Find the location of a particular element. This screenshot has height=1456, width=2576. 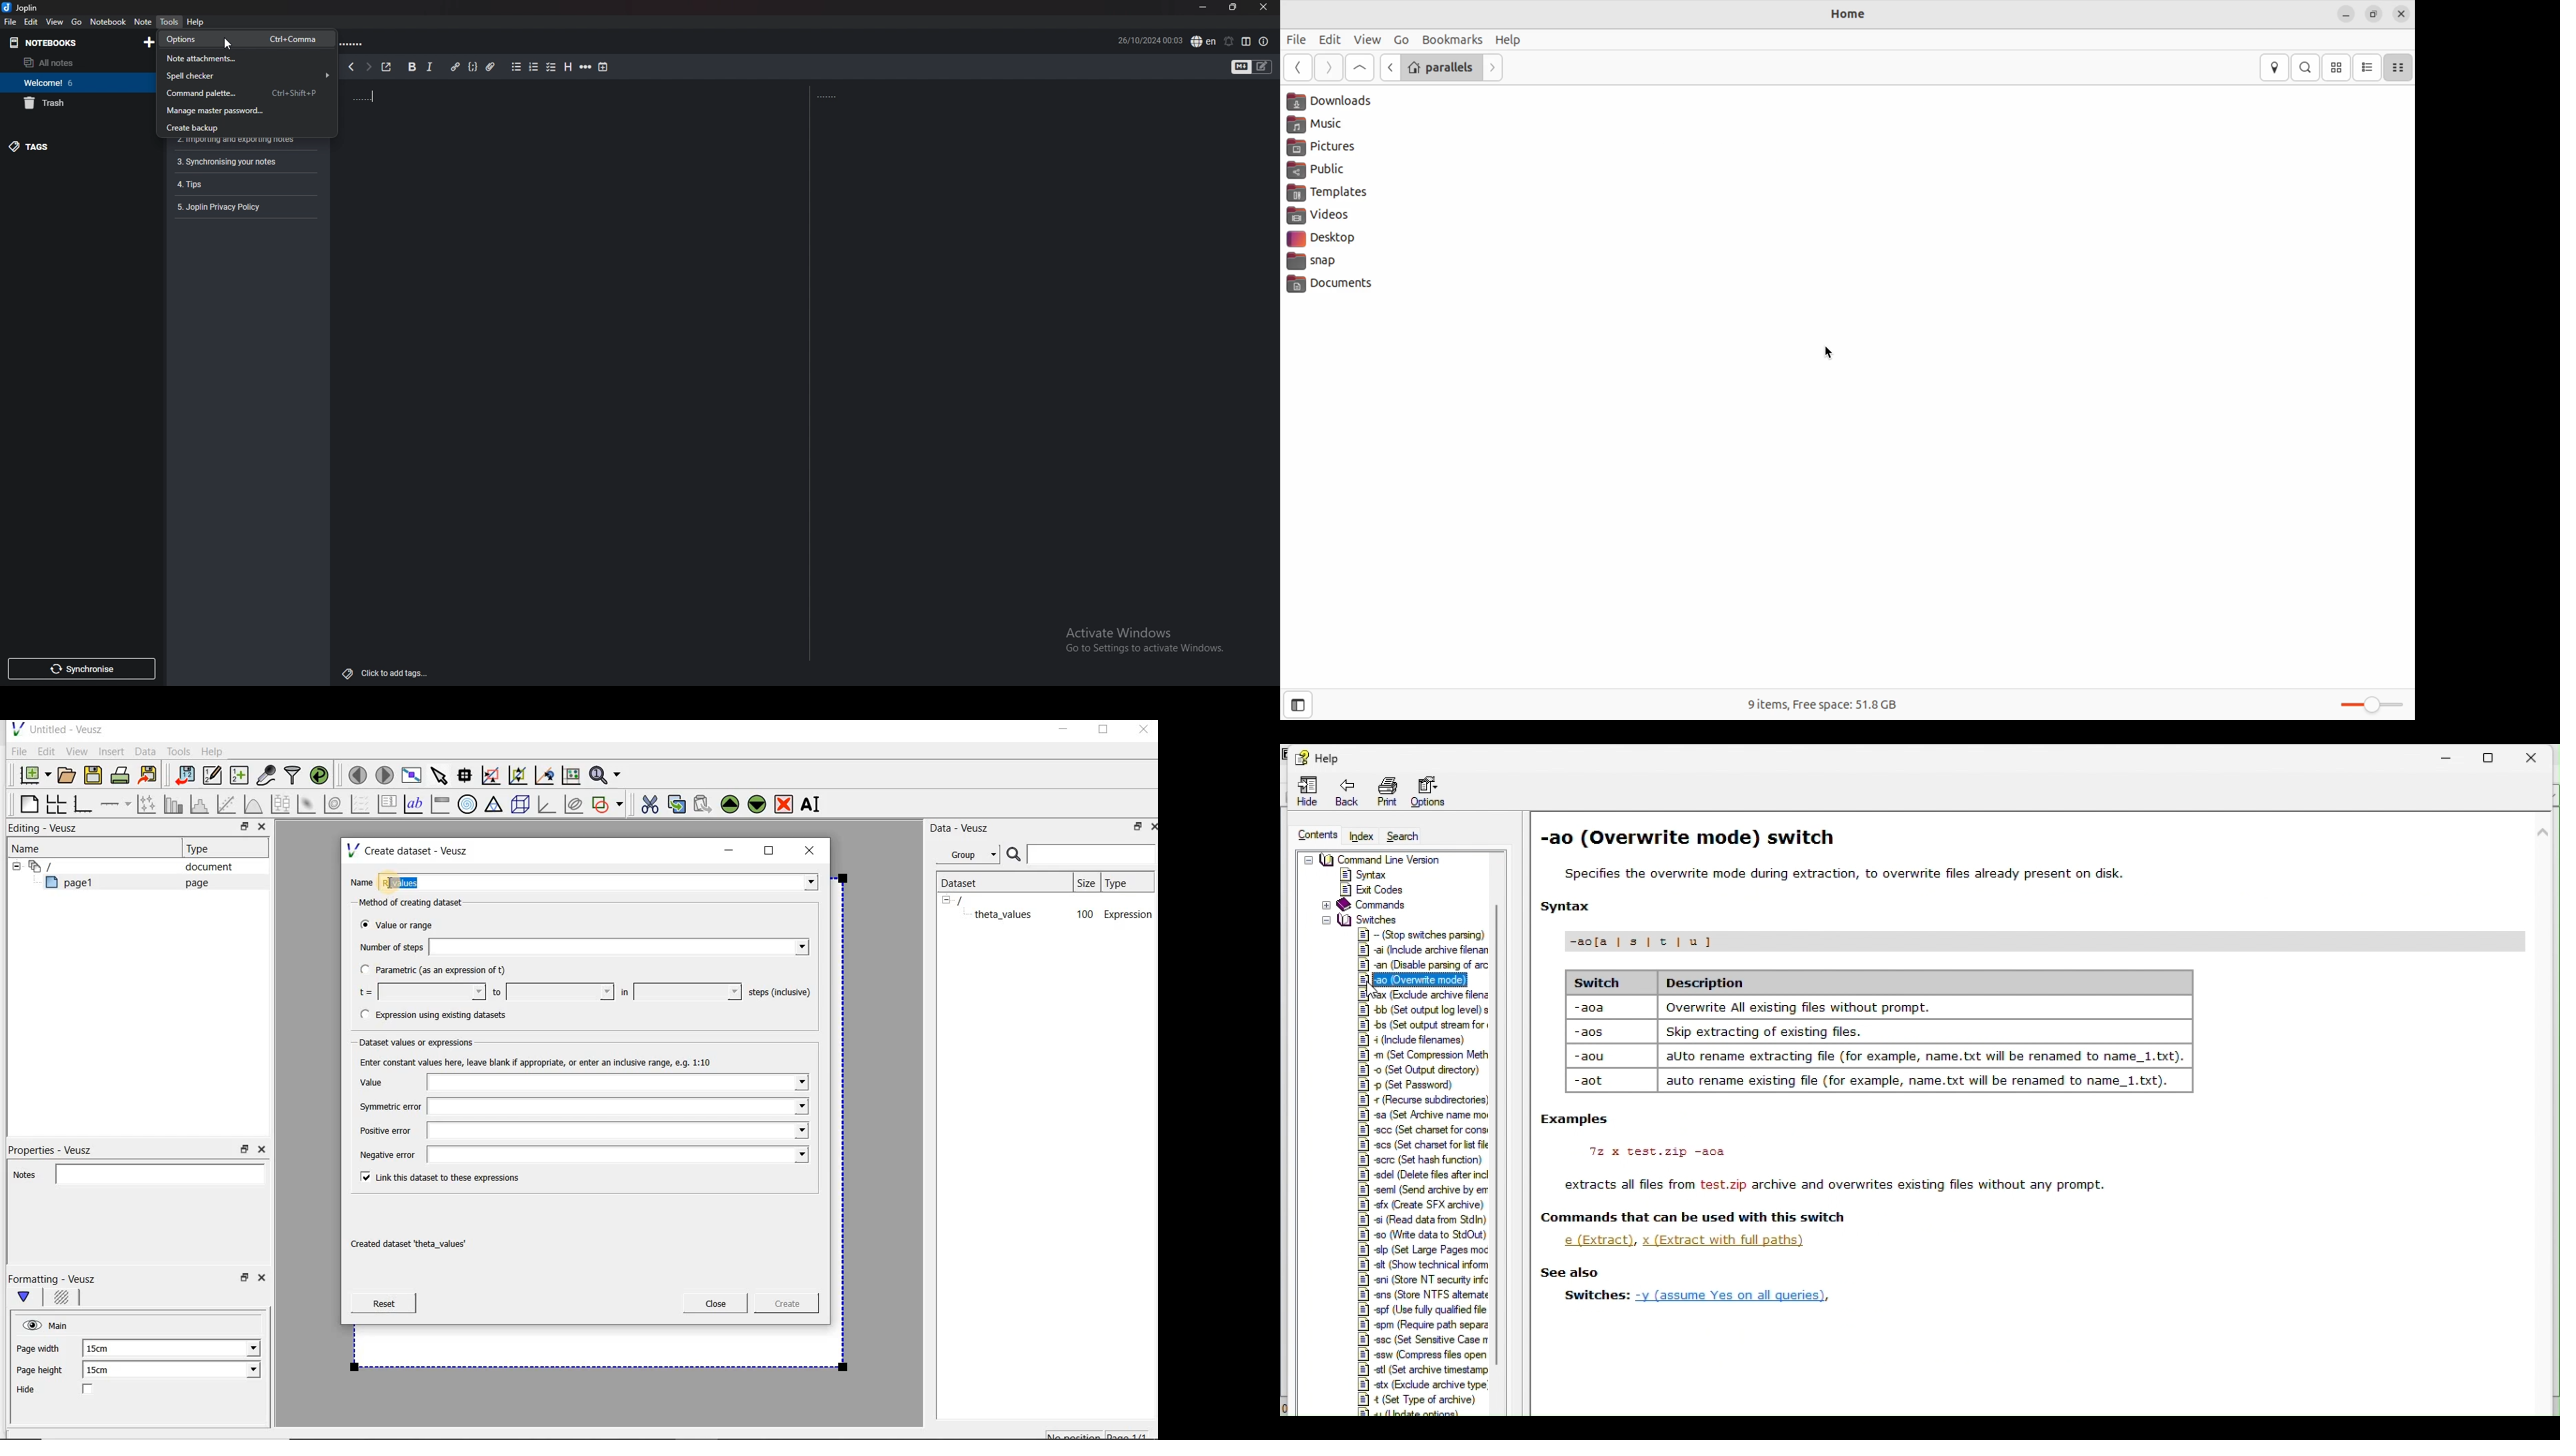

4.Tips is located at coordinates (201, 183).